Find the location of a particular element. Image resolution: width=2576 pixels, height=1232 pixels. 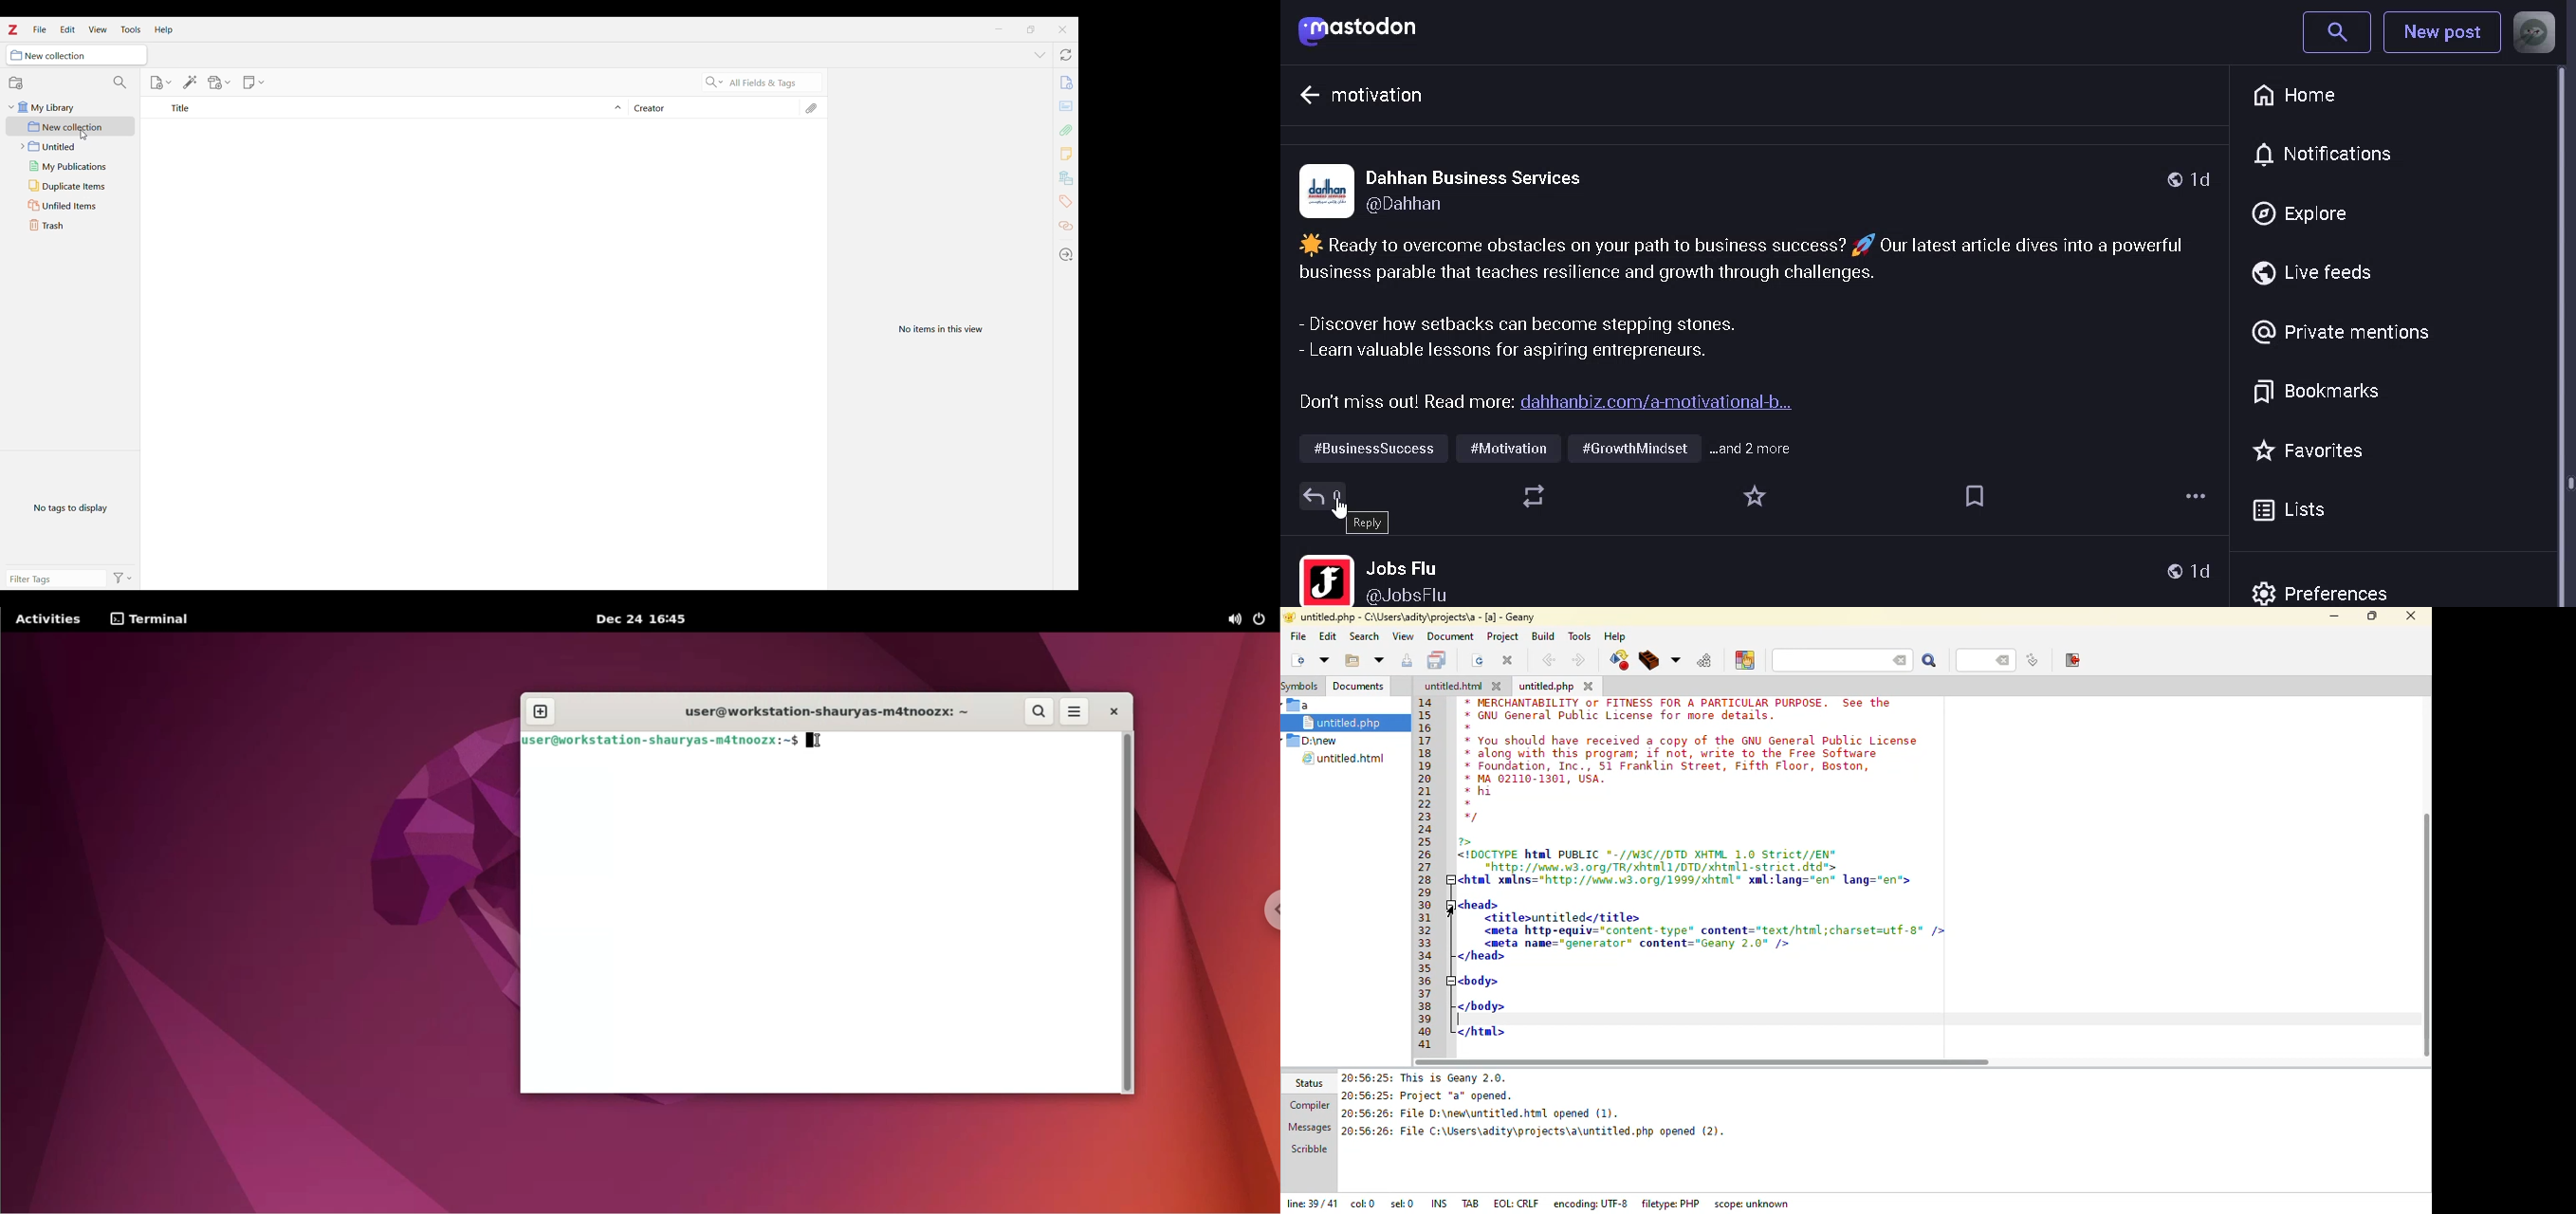

Close interface is located at coordinates (1063, 30).